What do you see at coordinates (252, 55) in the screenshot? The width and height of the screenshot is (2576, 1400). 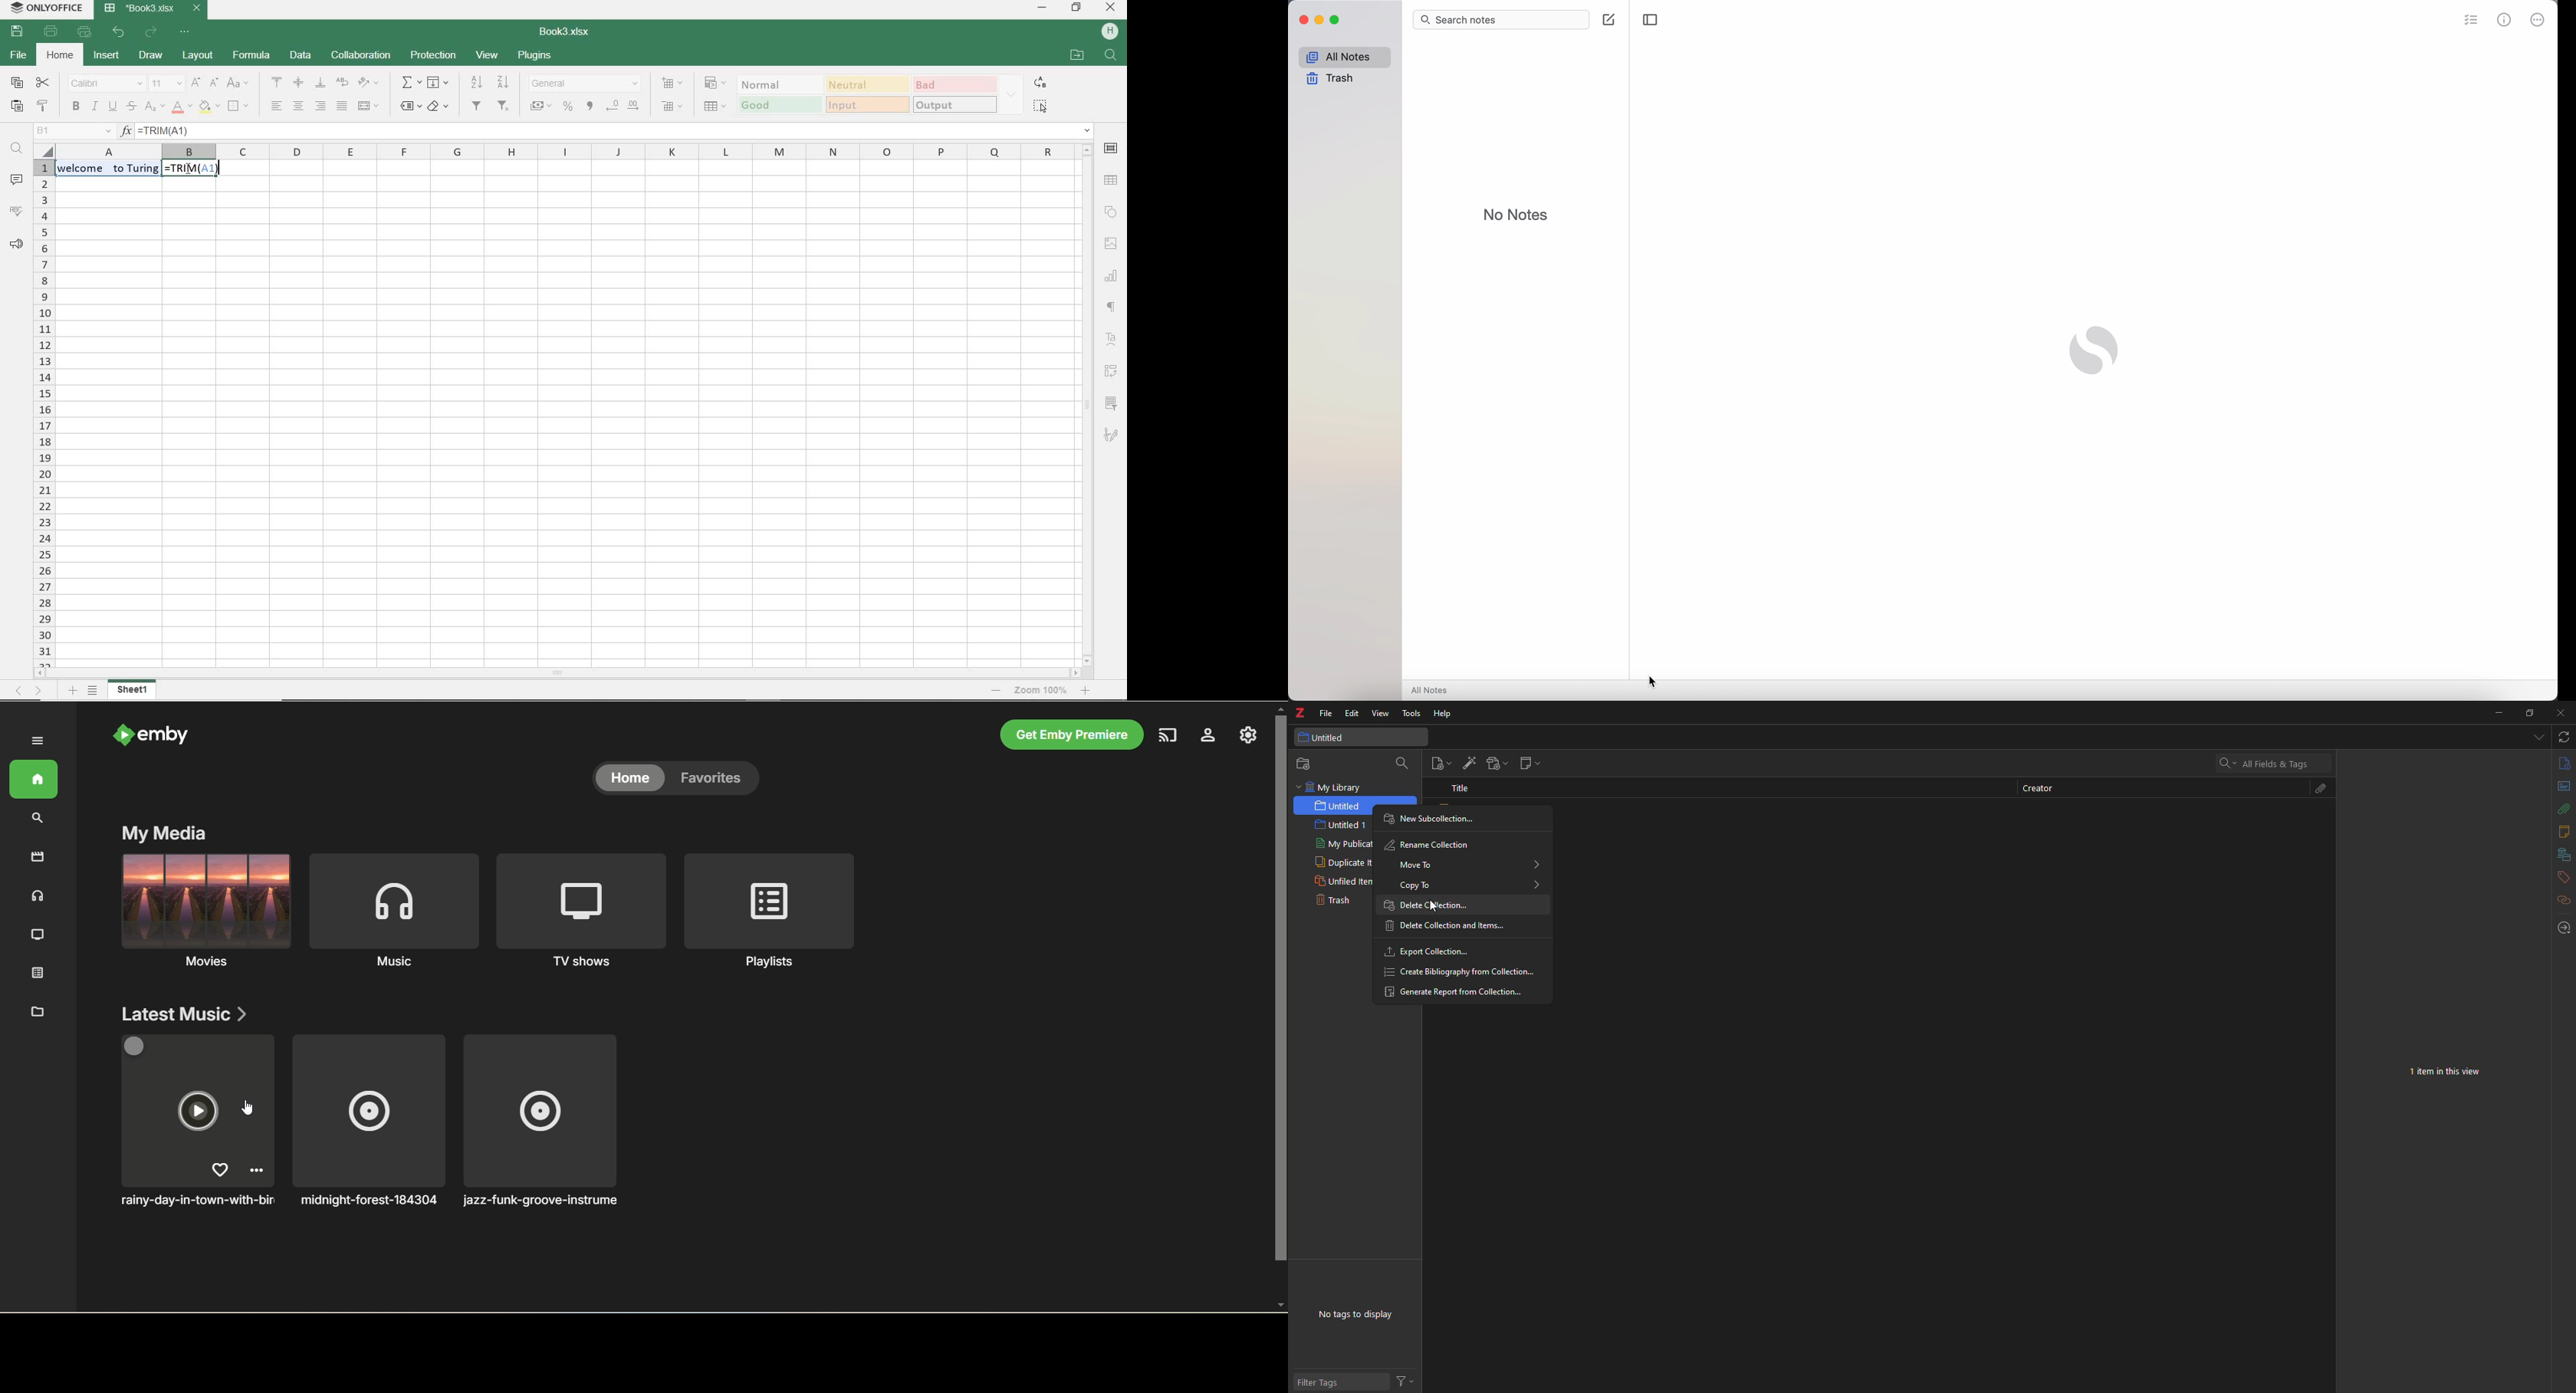 I see `formula` at bounding box center [252, 55].